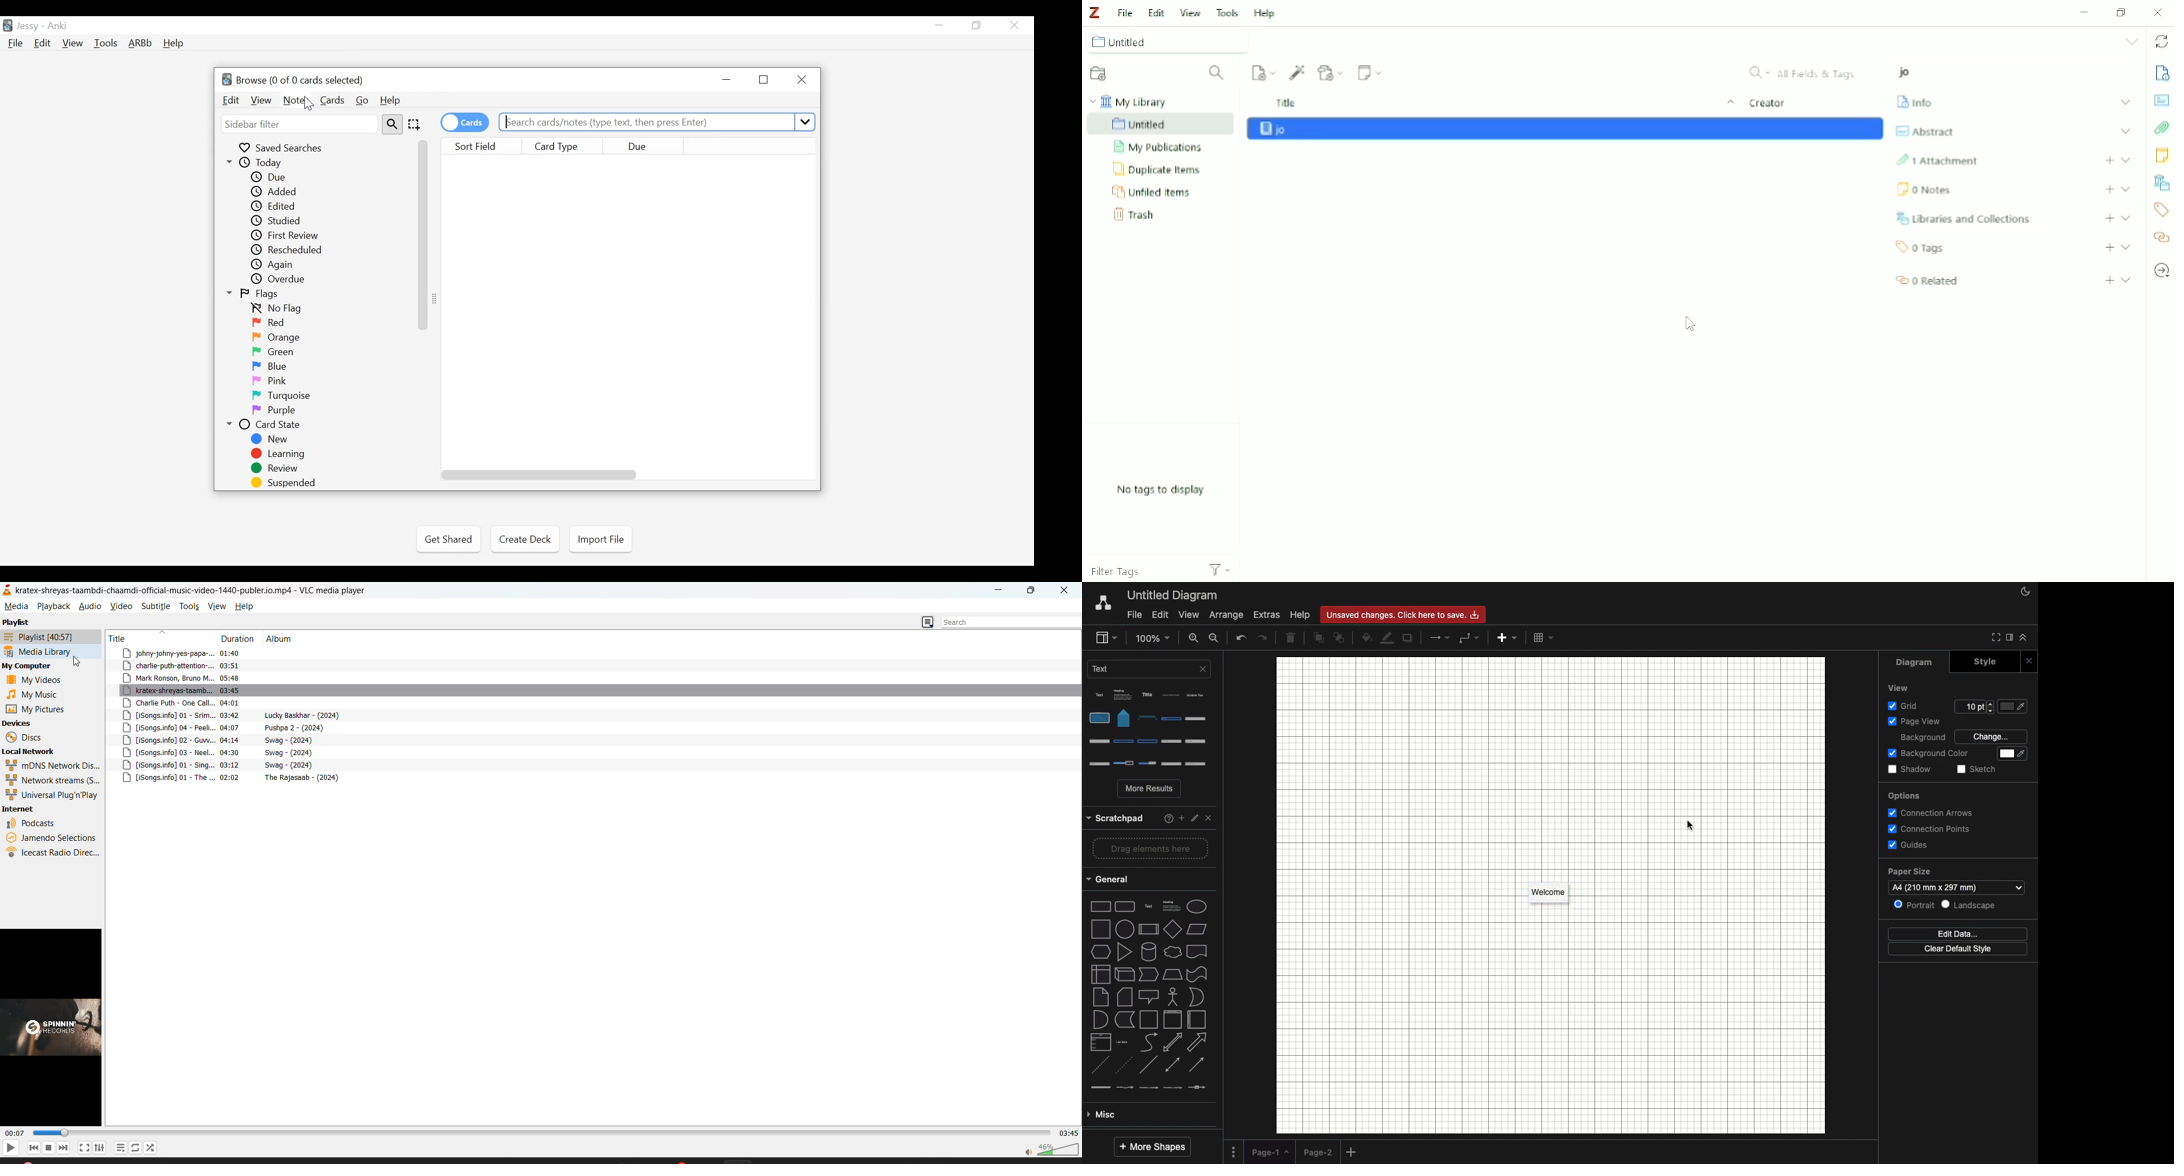 The height and width of the screenshot is (1176, 2184). What do you see at coordinates (2161, 184) in the screenshot?
I see `Libraries and Collections` at bounding box center [2161, 184].